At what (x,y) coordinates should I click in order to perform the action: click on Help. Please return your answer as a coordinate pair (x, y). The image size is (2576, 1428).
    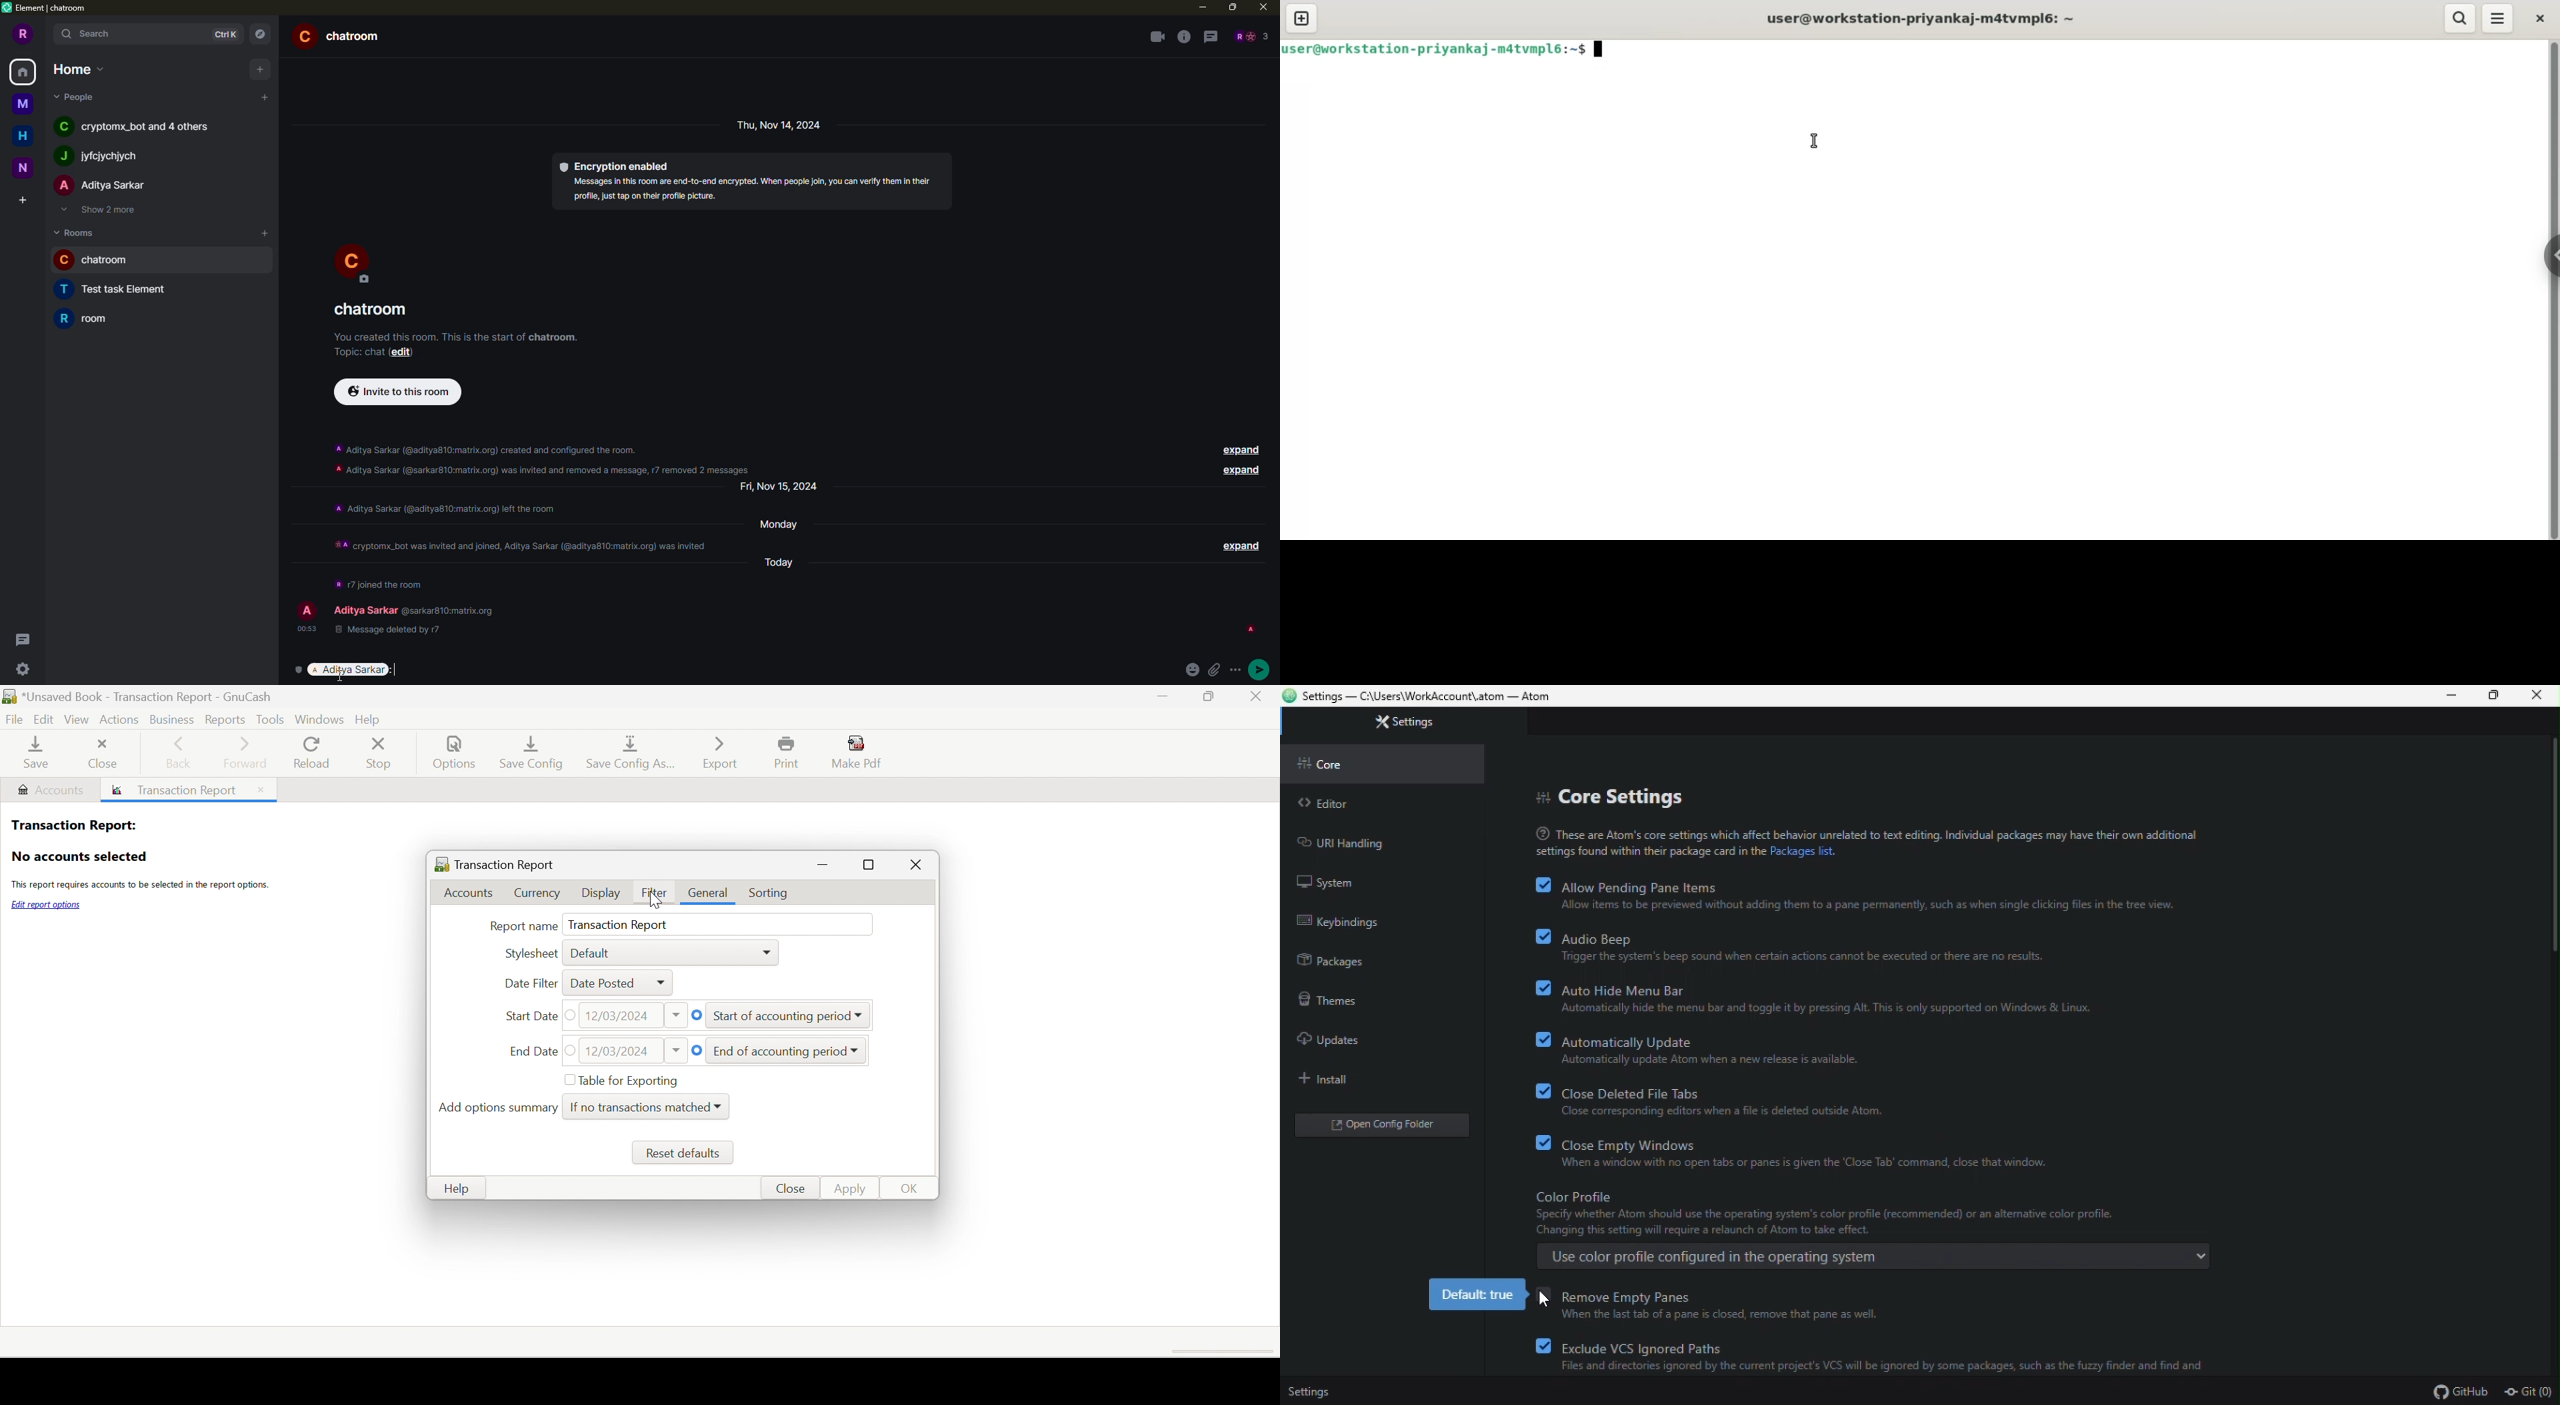
    Looking at the image, I should click on (455, 1190).